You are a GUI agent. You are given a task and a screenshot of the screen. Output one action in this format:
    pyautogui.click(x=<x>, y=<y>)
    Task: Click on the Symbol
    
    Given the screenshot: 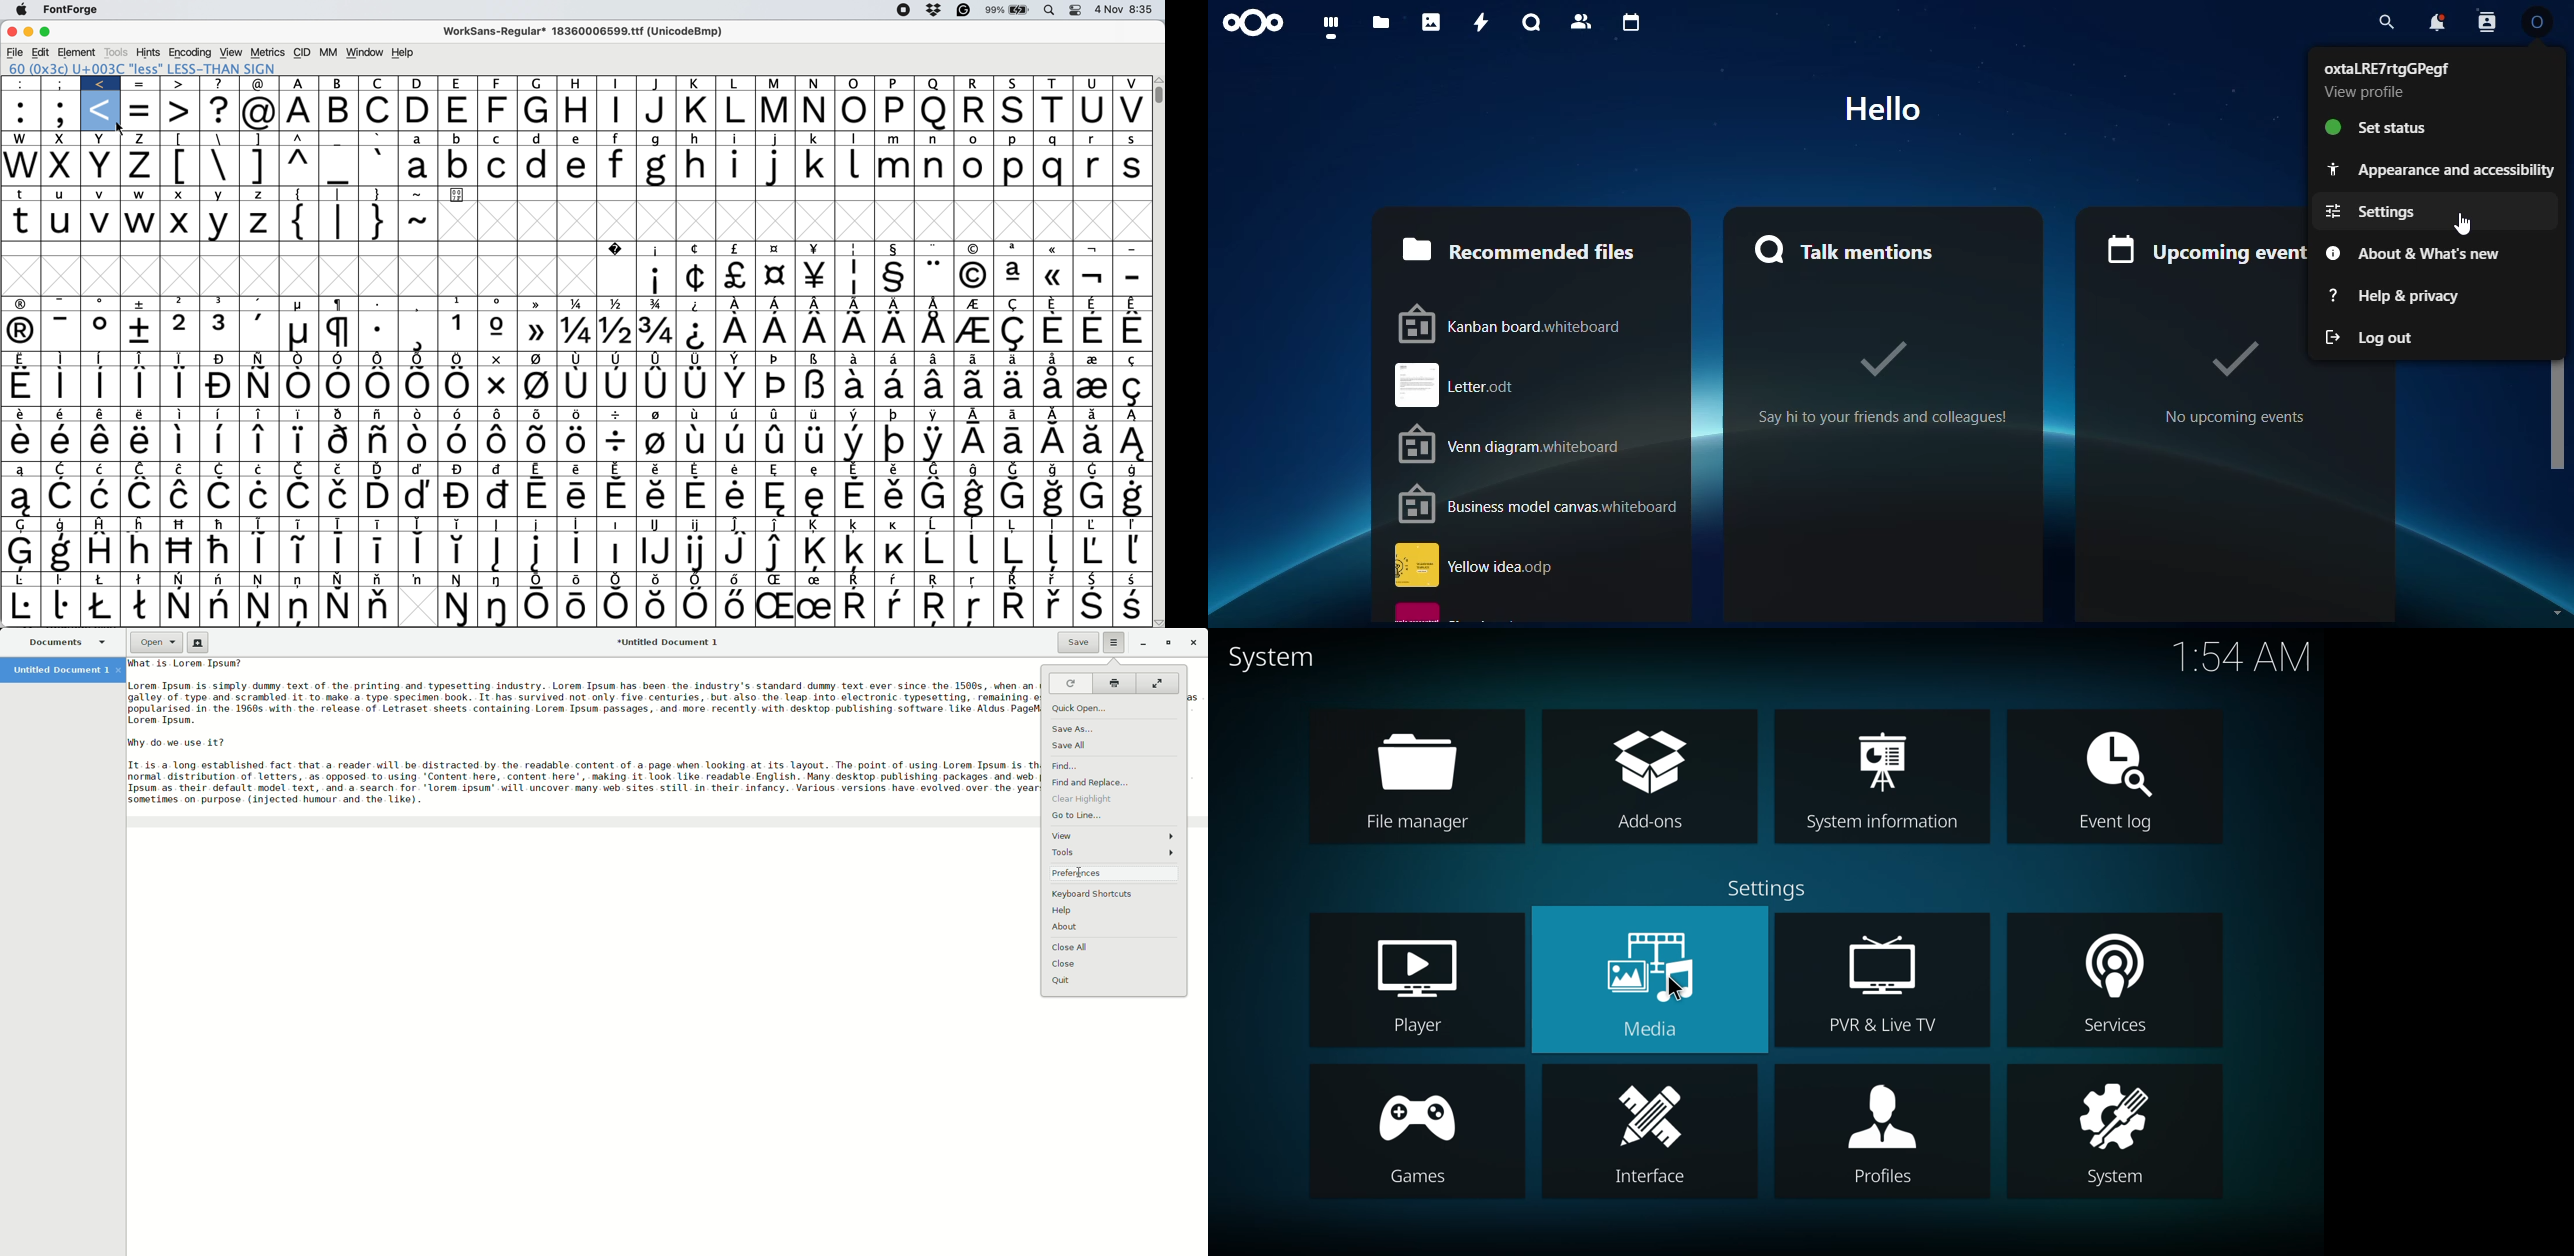 What is the action you would take?
    pyautogui.click(x=458, y=552)
    